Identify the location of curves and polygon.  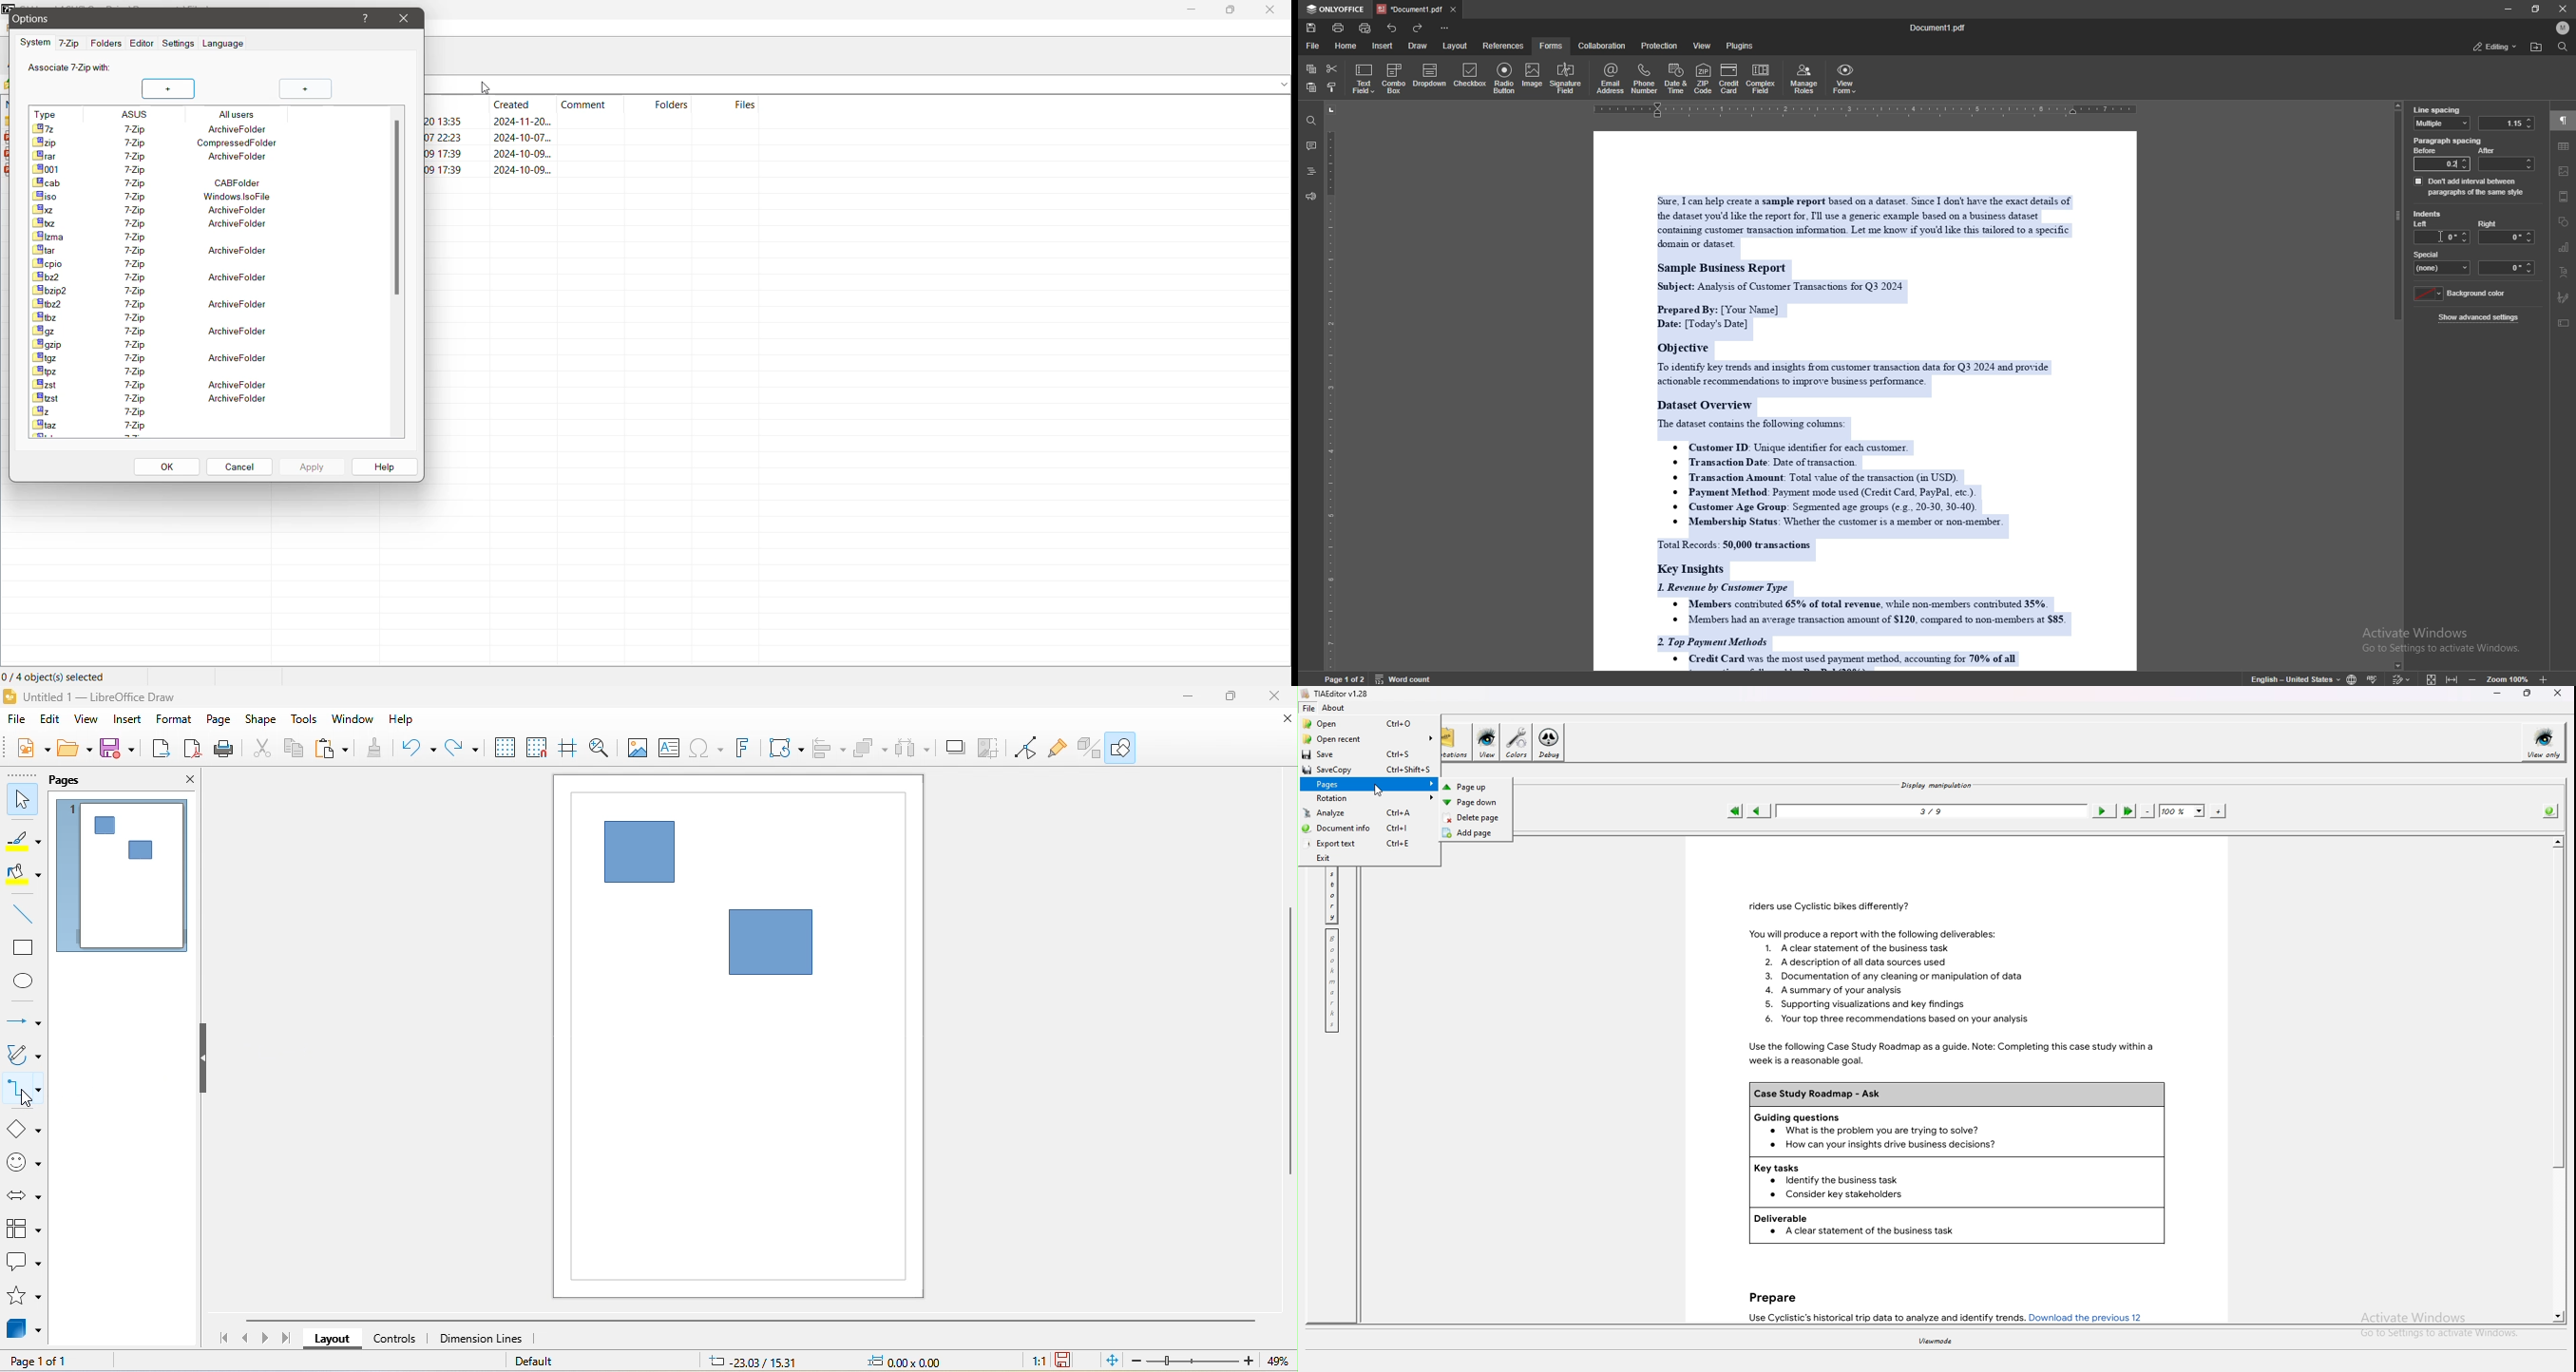
(25, 1055).